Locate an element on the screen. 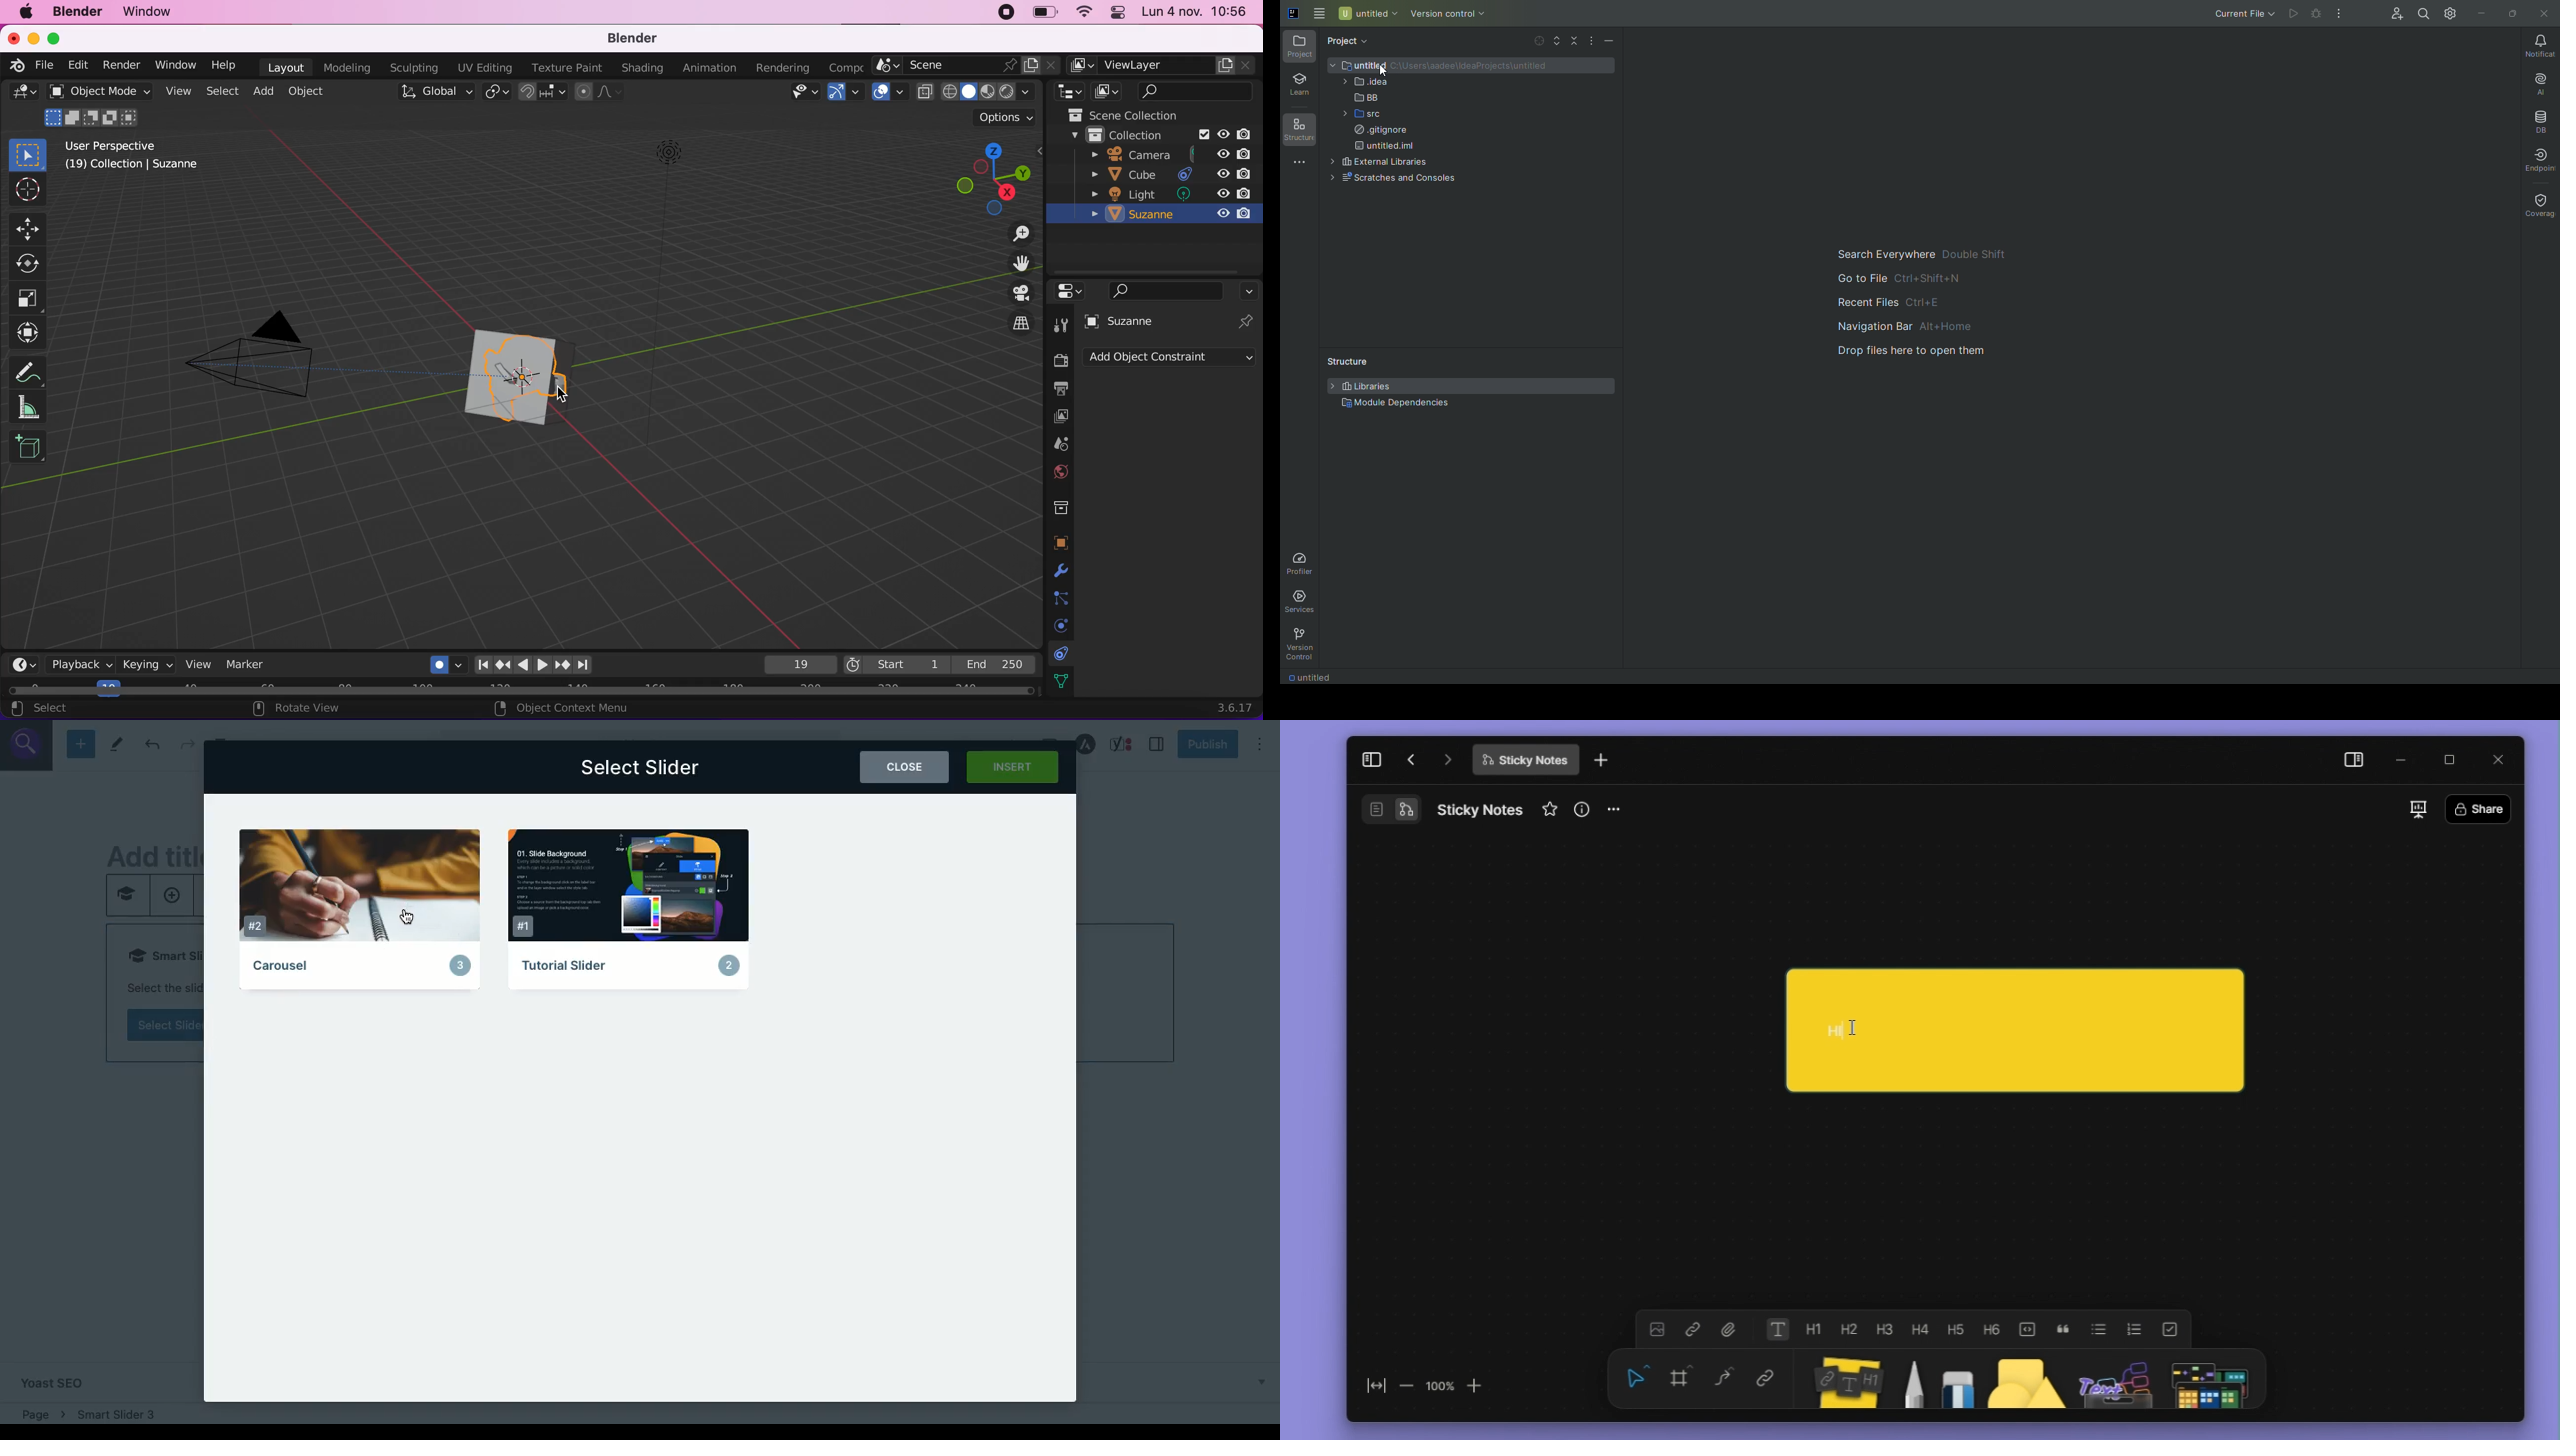 The width and height of the screenshot is (2576, 1456). Add block is located at coordinates (81, 745).